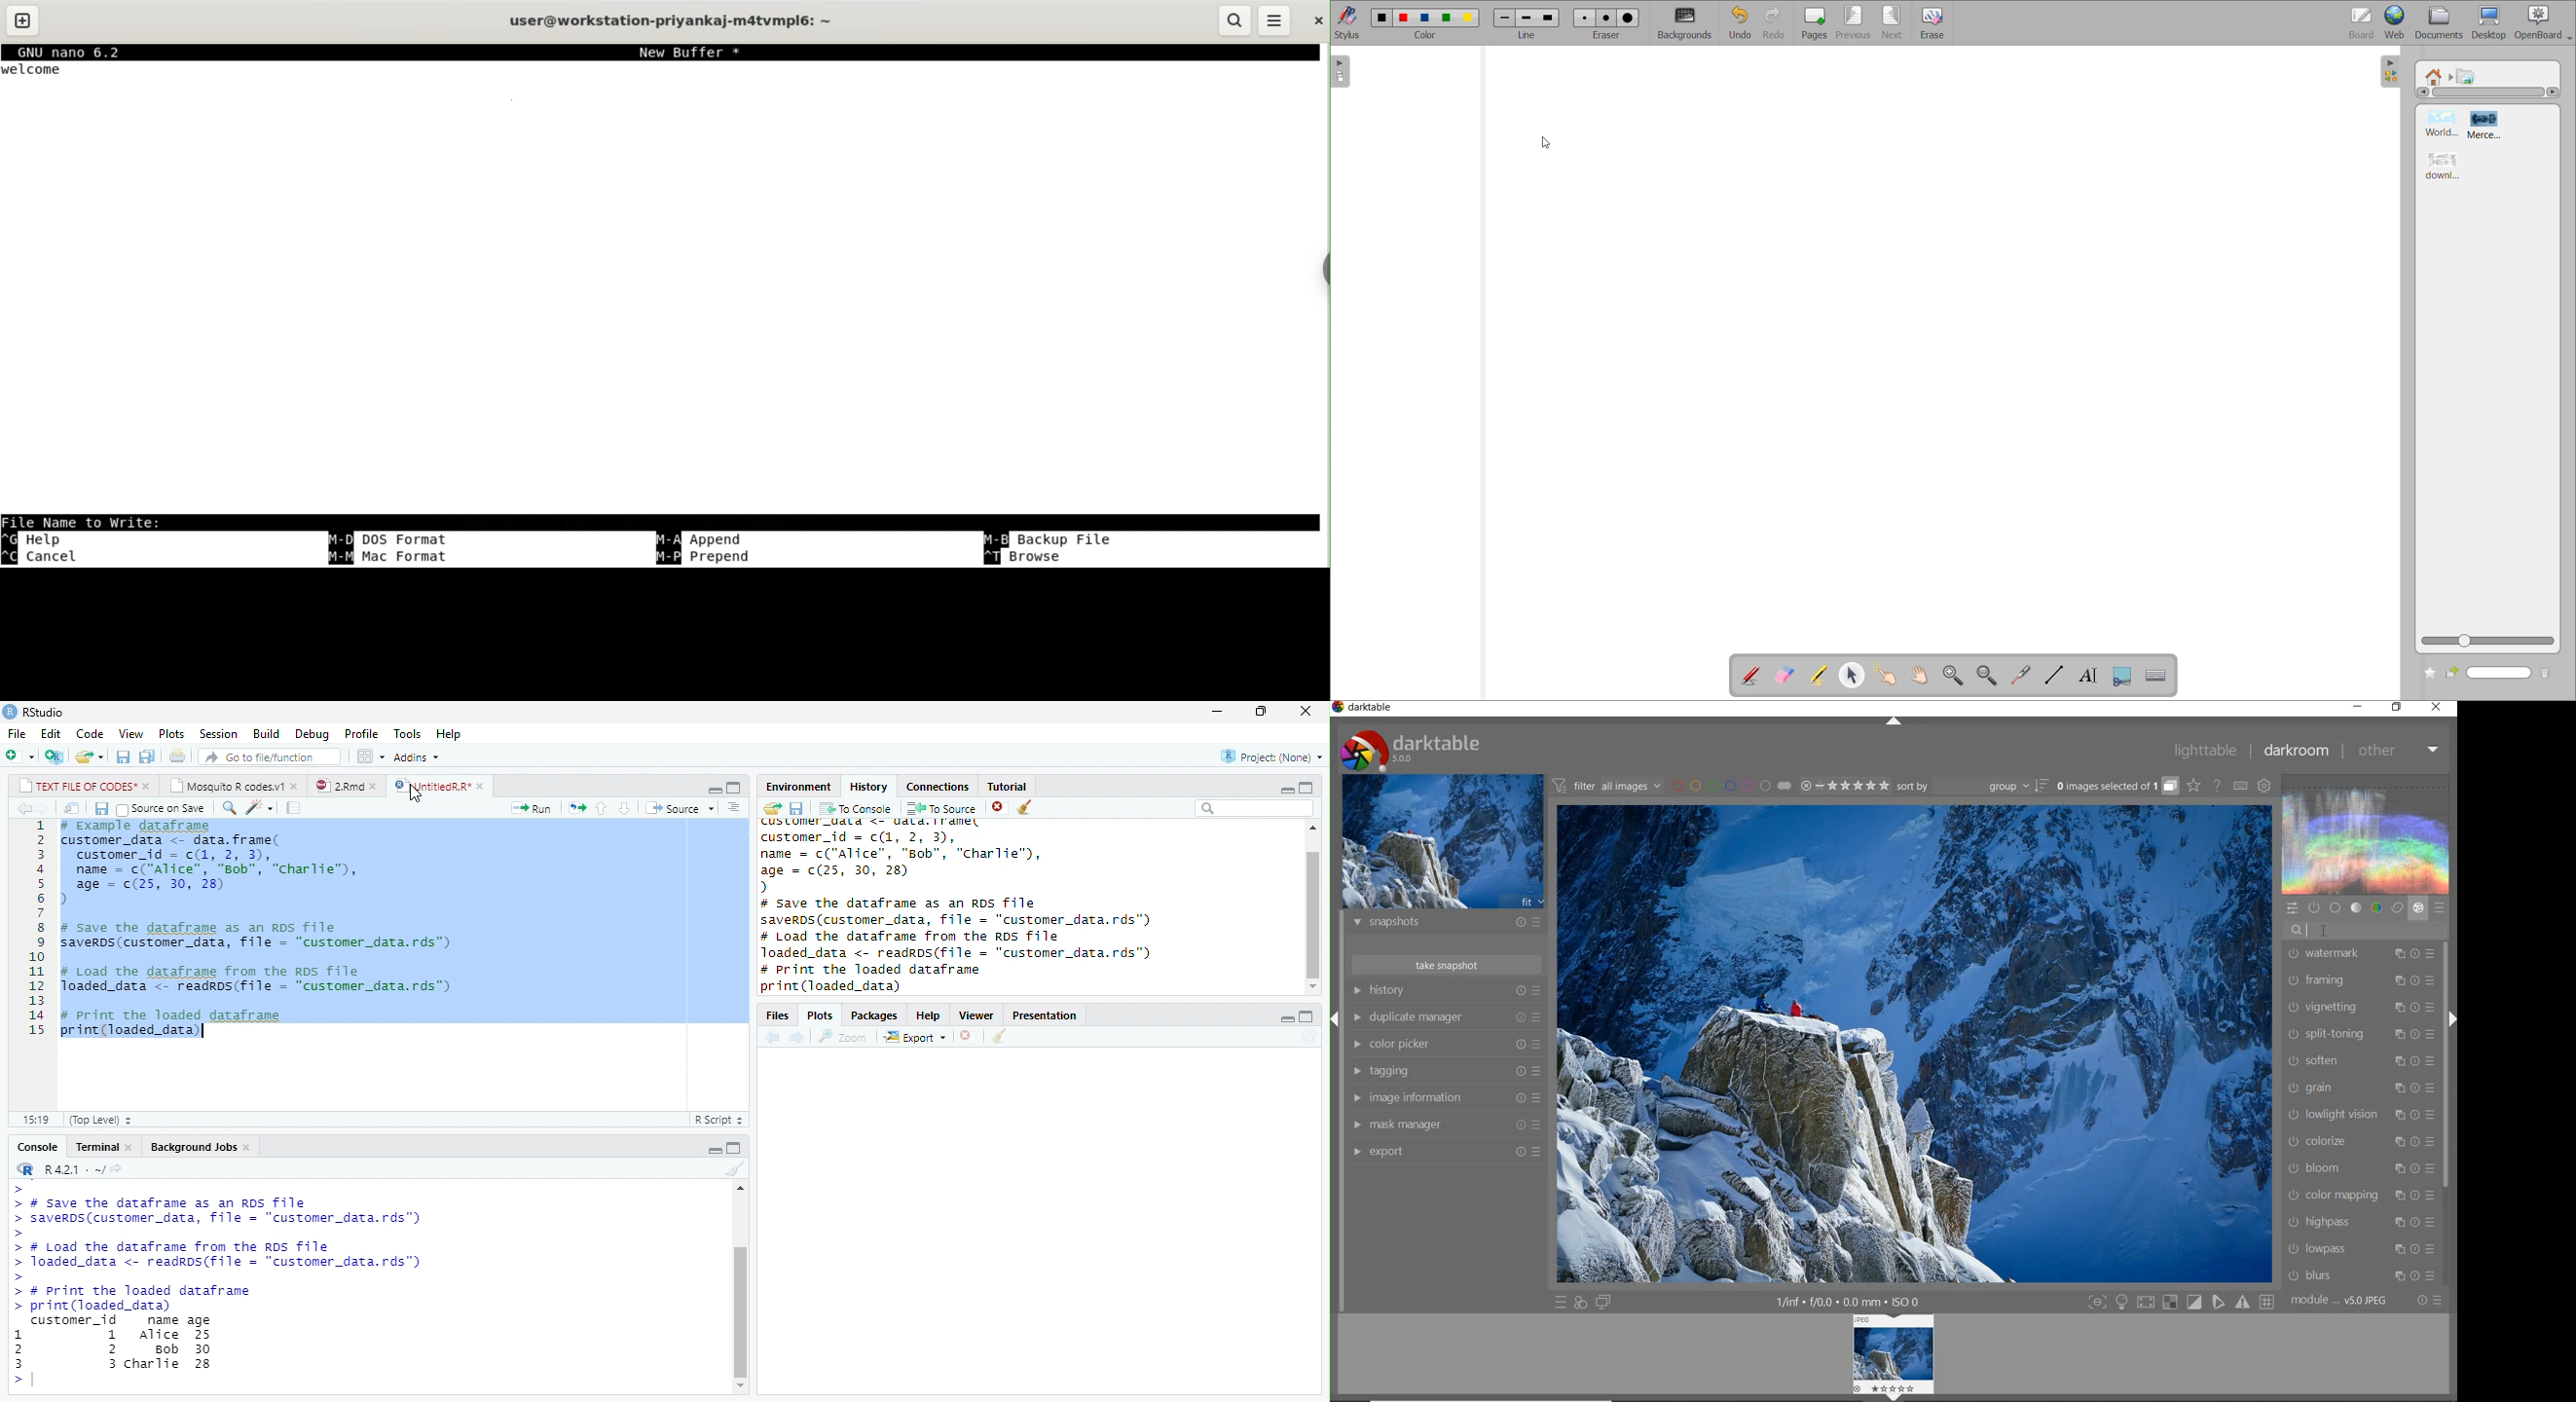 This screenshot has width=2576, height=1428. What do you see at coordinates (109, 1350) in the screenshot?
I see `1 2 3` at bounding box center [109, 1350].